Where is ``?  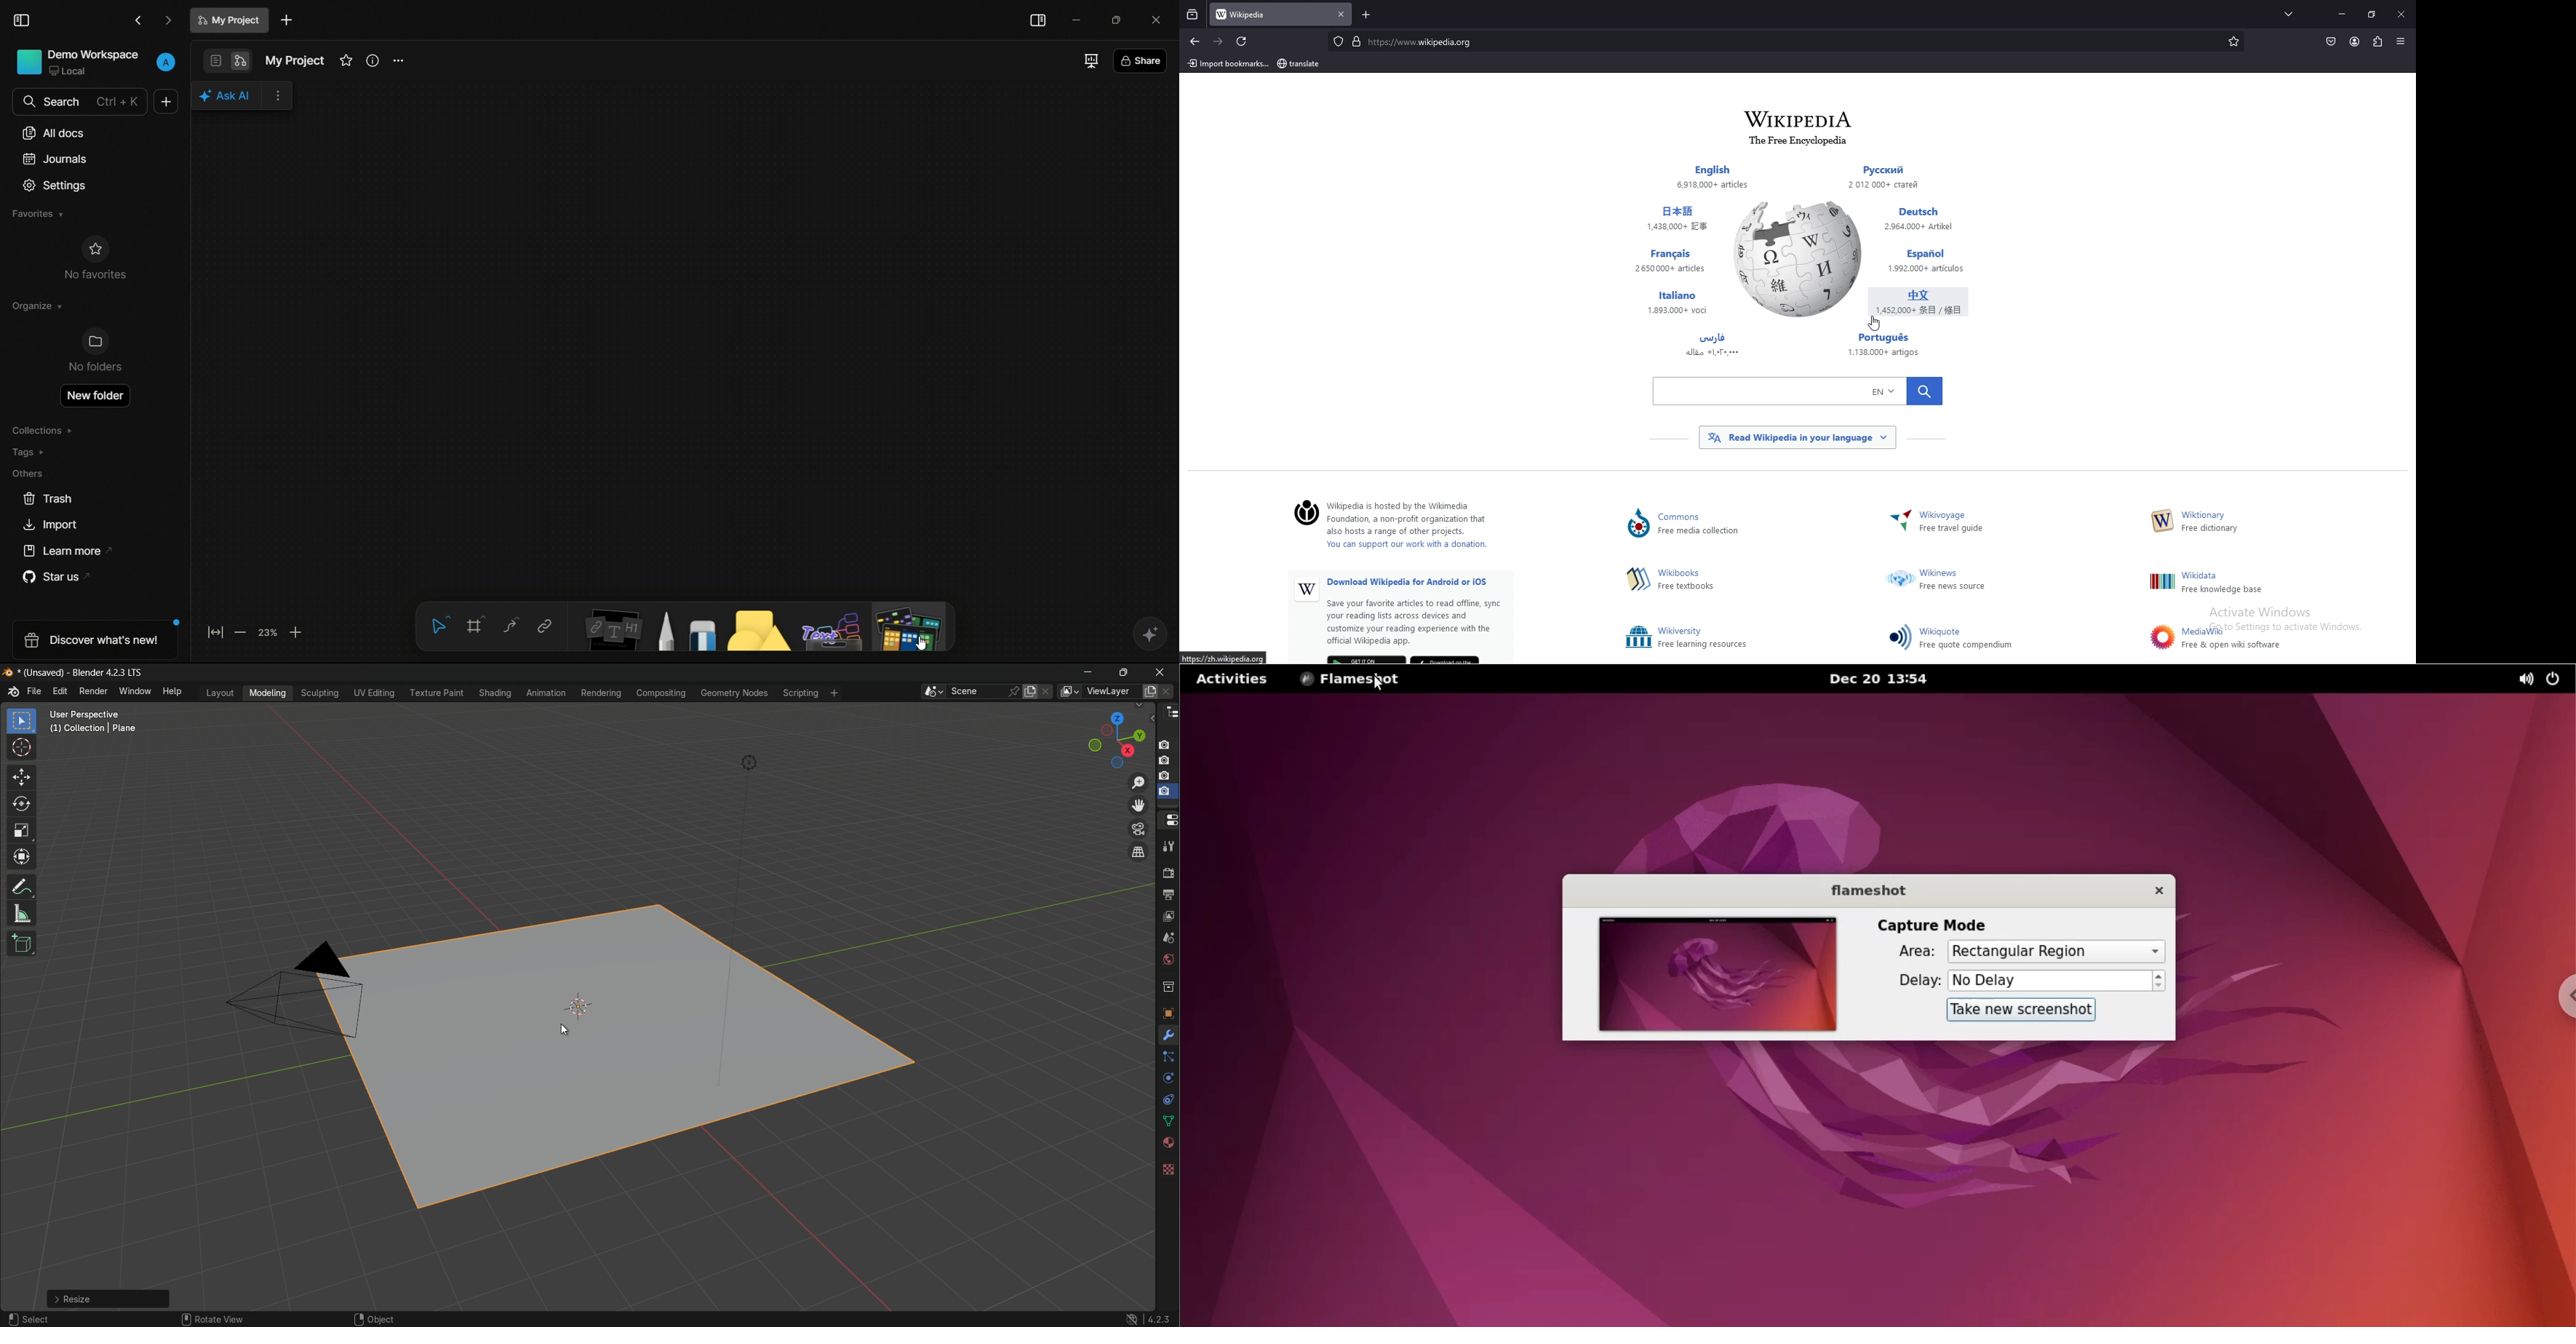
 is located at coordinates (1898, 522).